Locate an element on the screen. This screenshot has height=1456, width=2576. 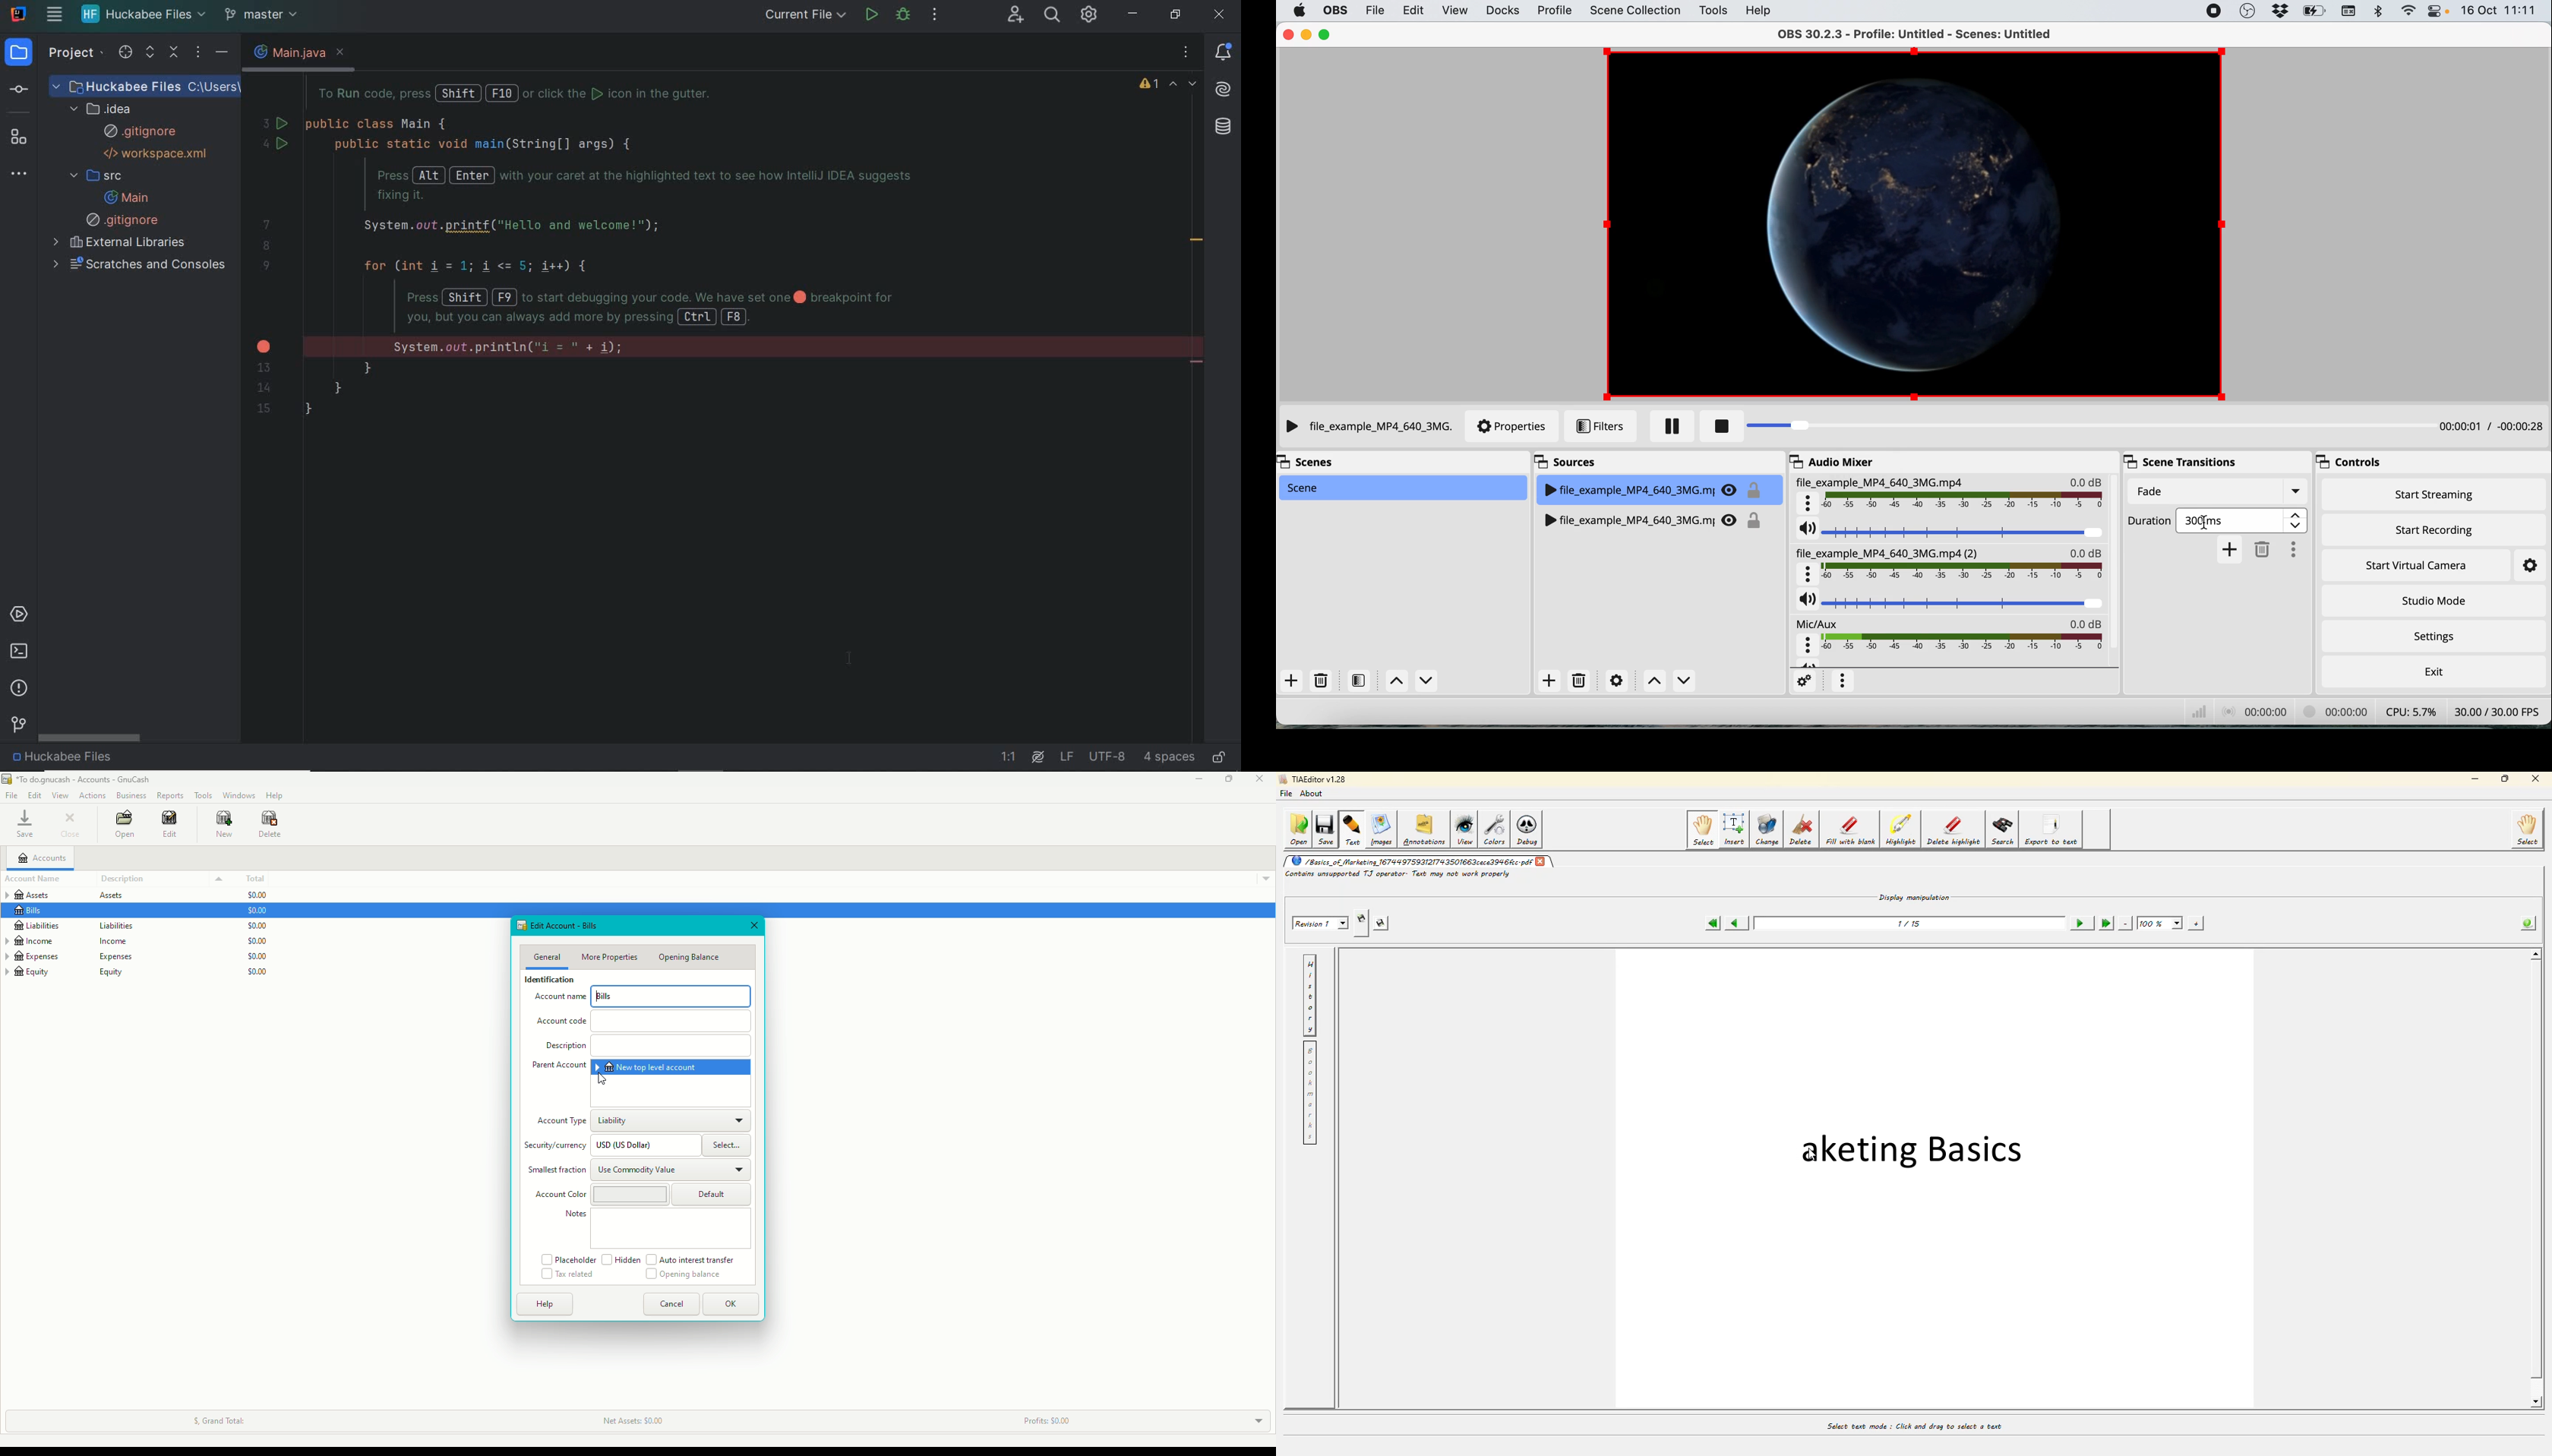
bluetooth is located at coordinates (2381, 14).